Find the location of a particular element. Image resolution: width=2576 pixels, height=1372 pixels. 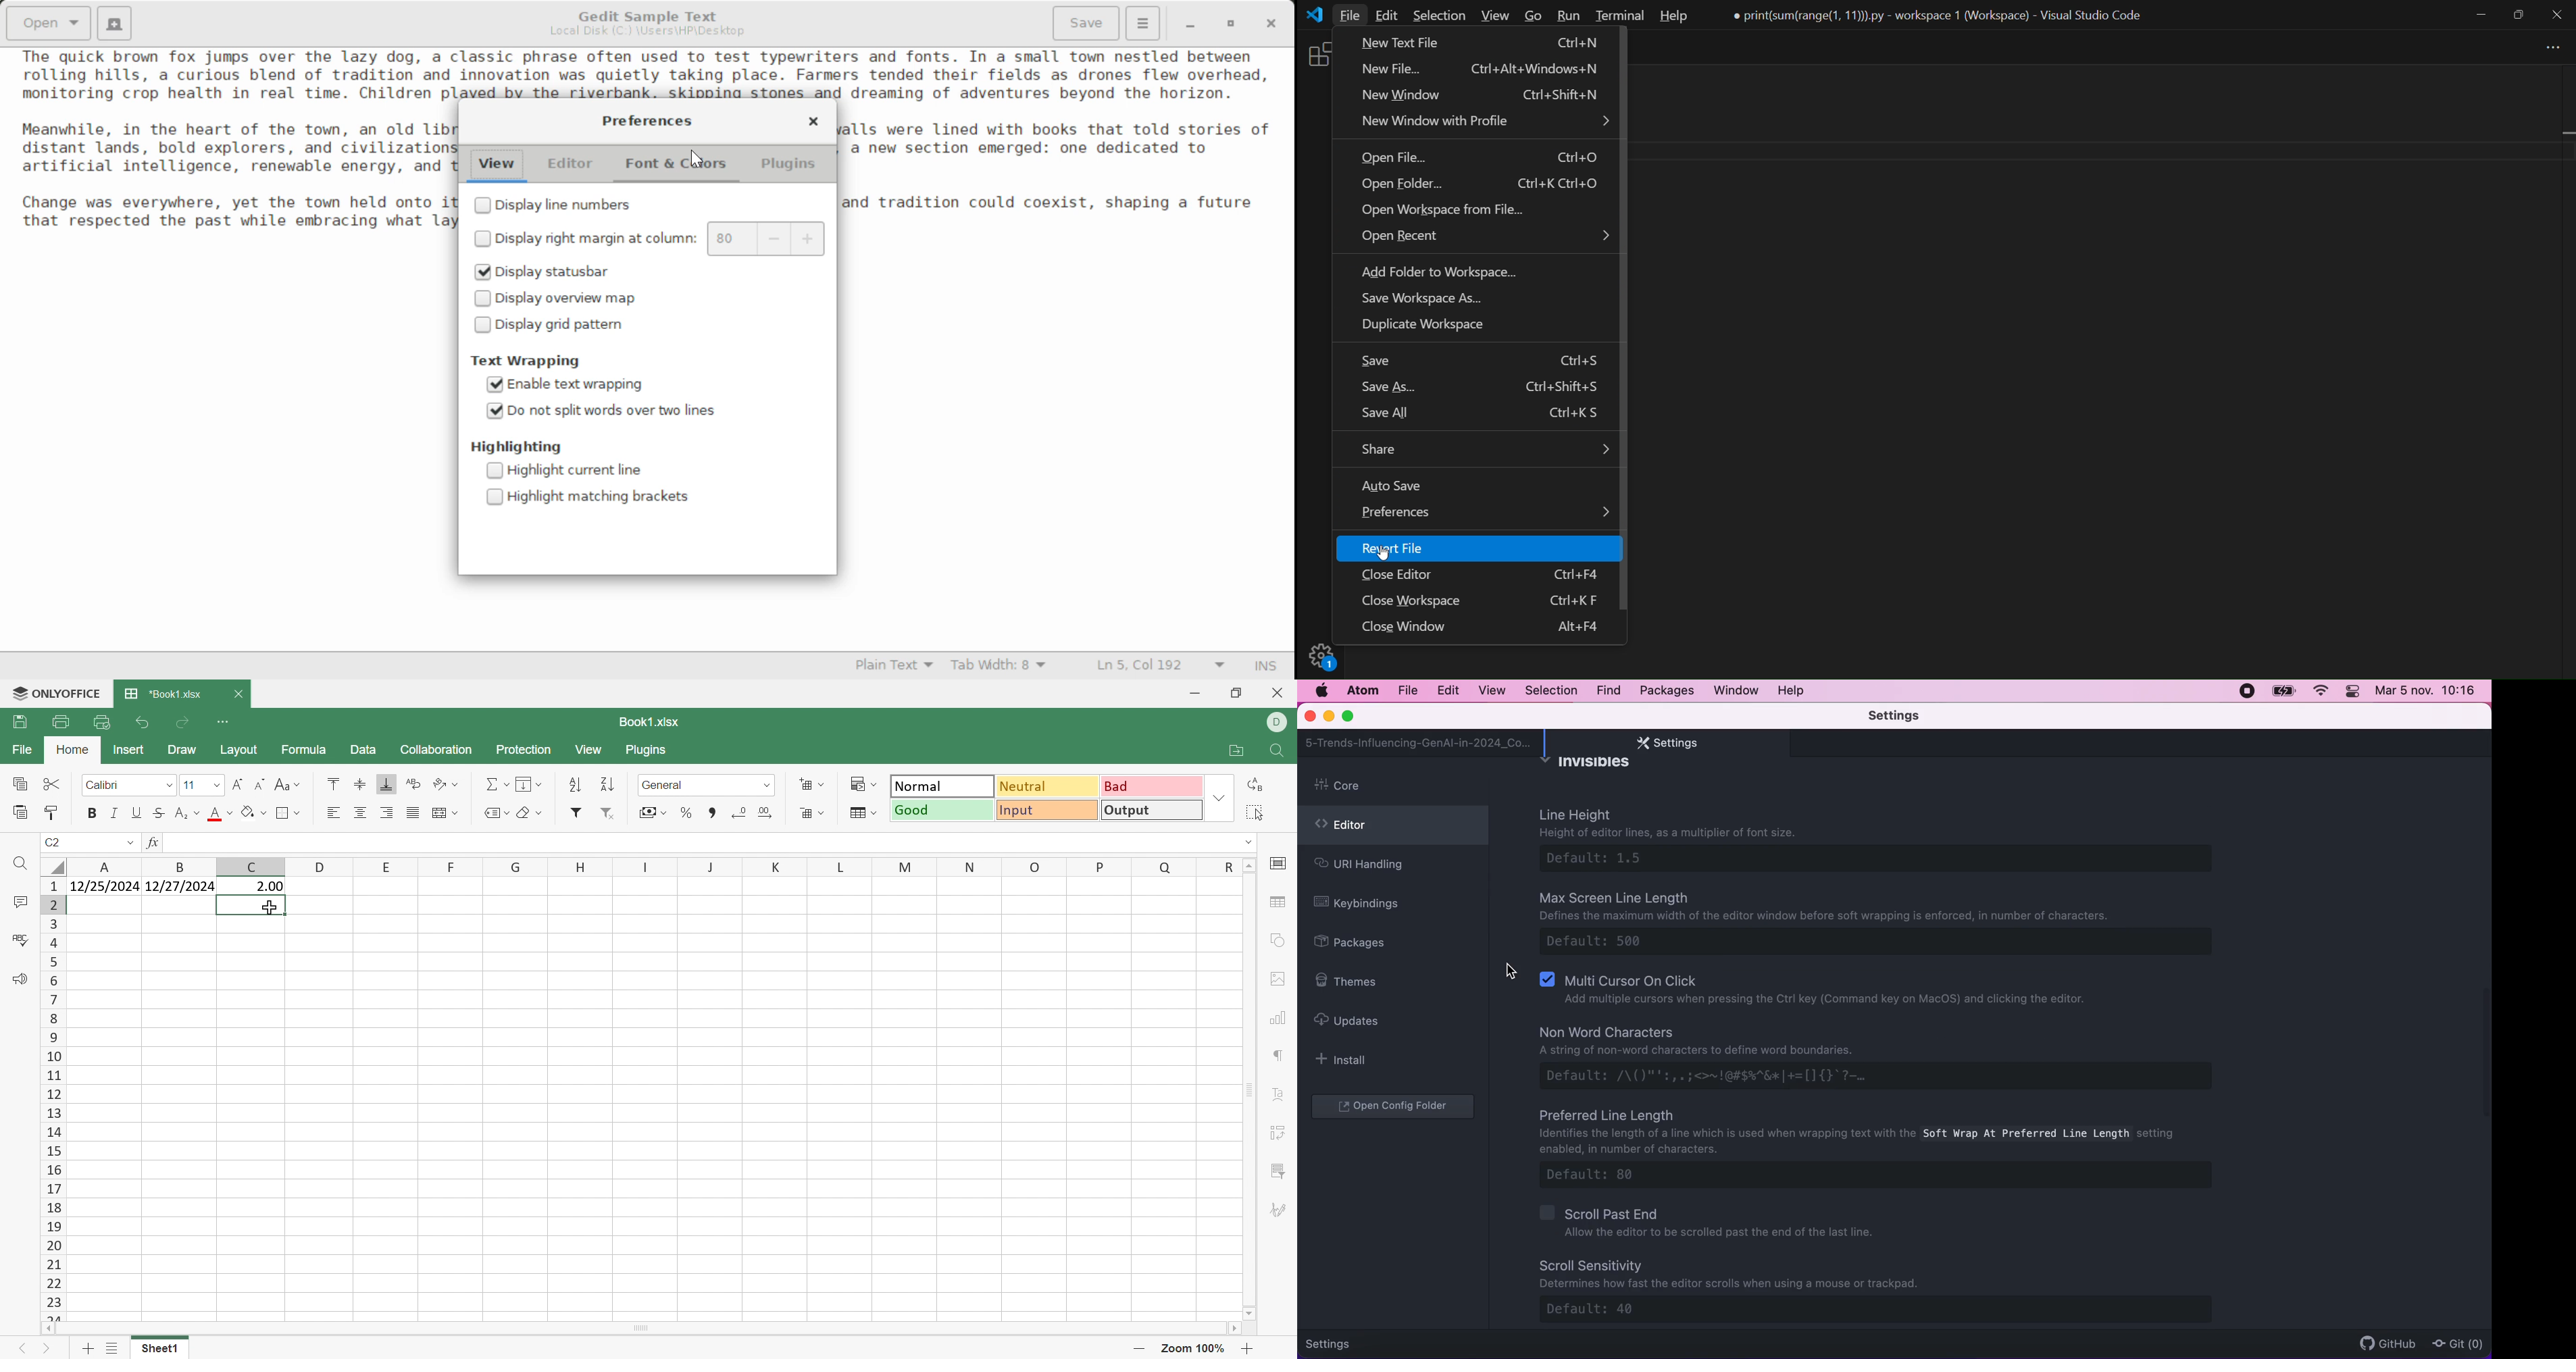

Find is located at coordinates (1278, 750).